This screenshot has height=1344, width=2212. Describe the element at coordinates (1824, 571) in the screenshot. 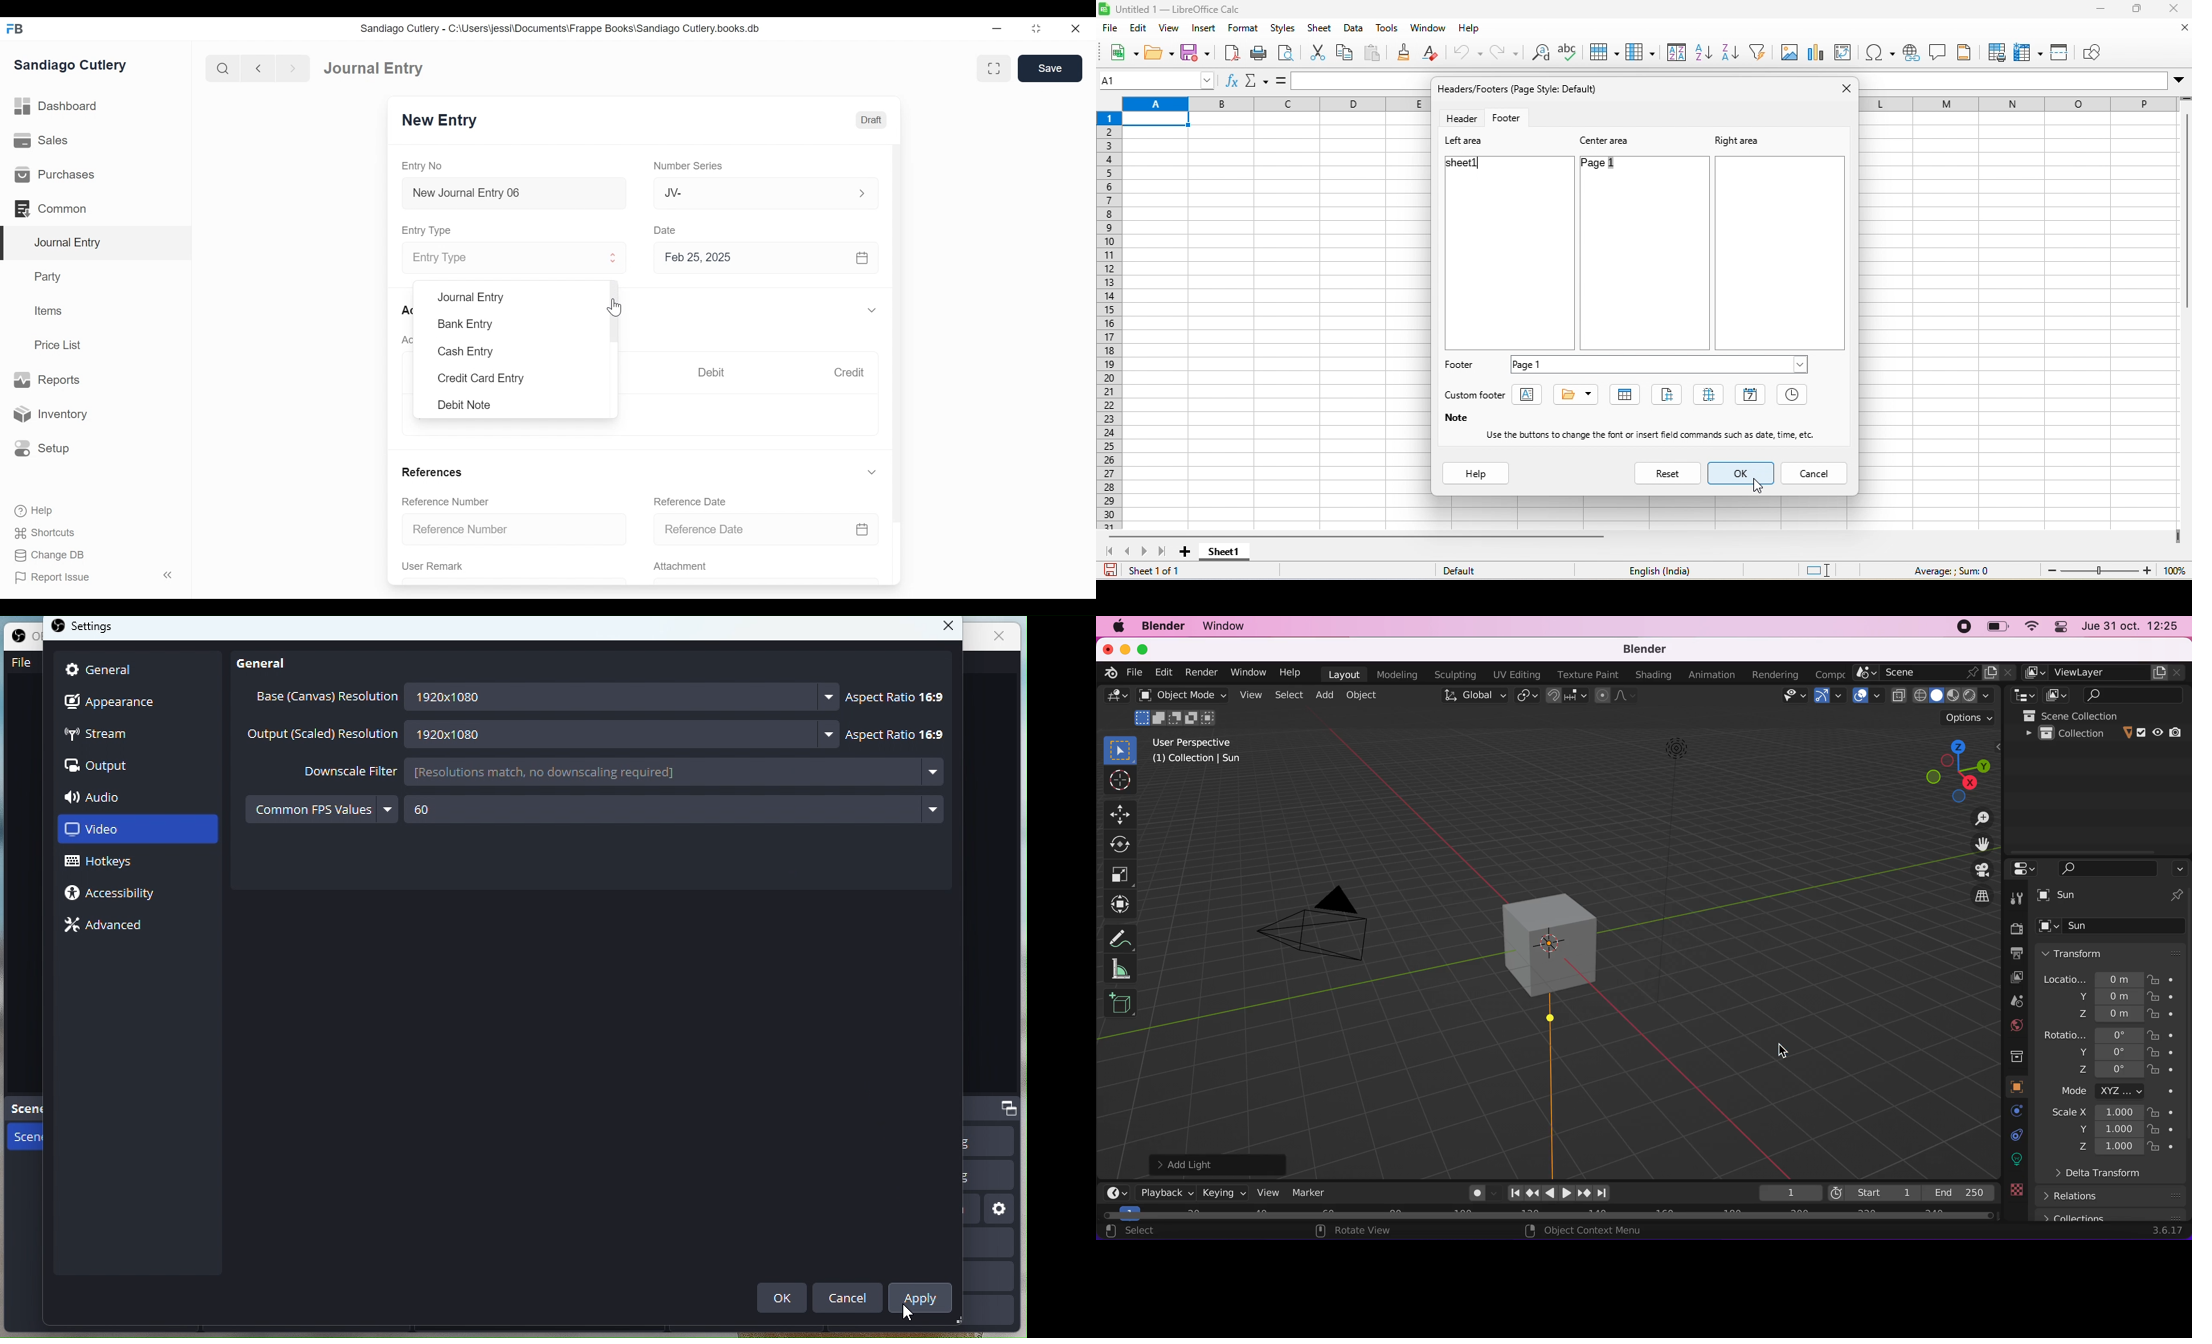

I see `standard selection` at that location.